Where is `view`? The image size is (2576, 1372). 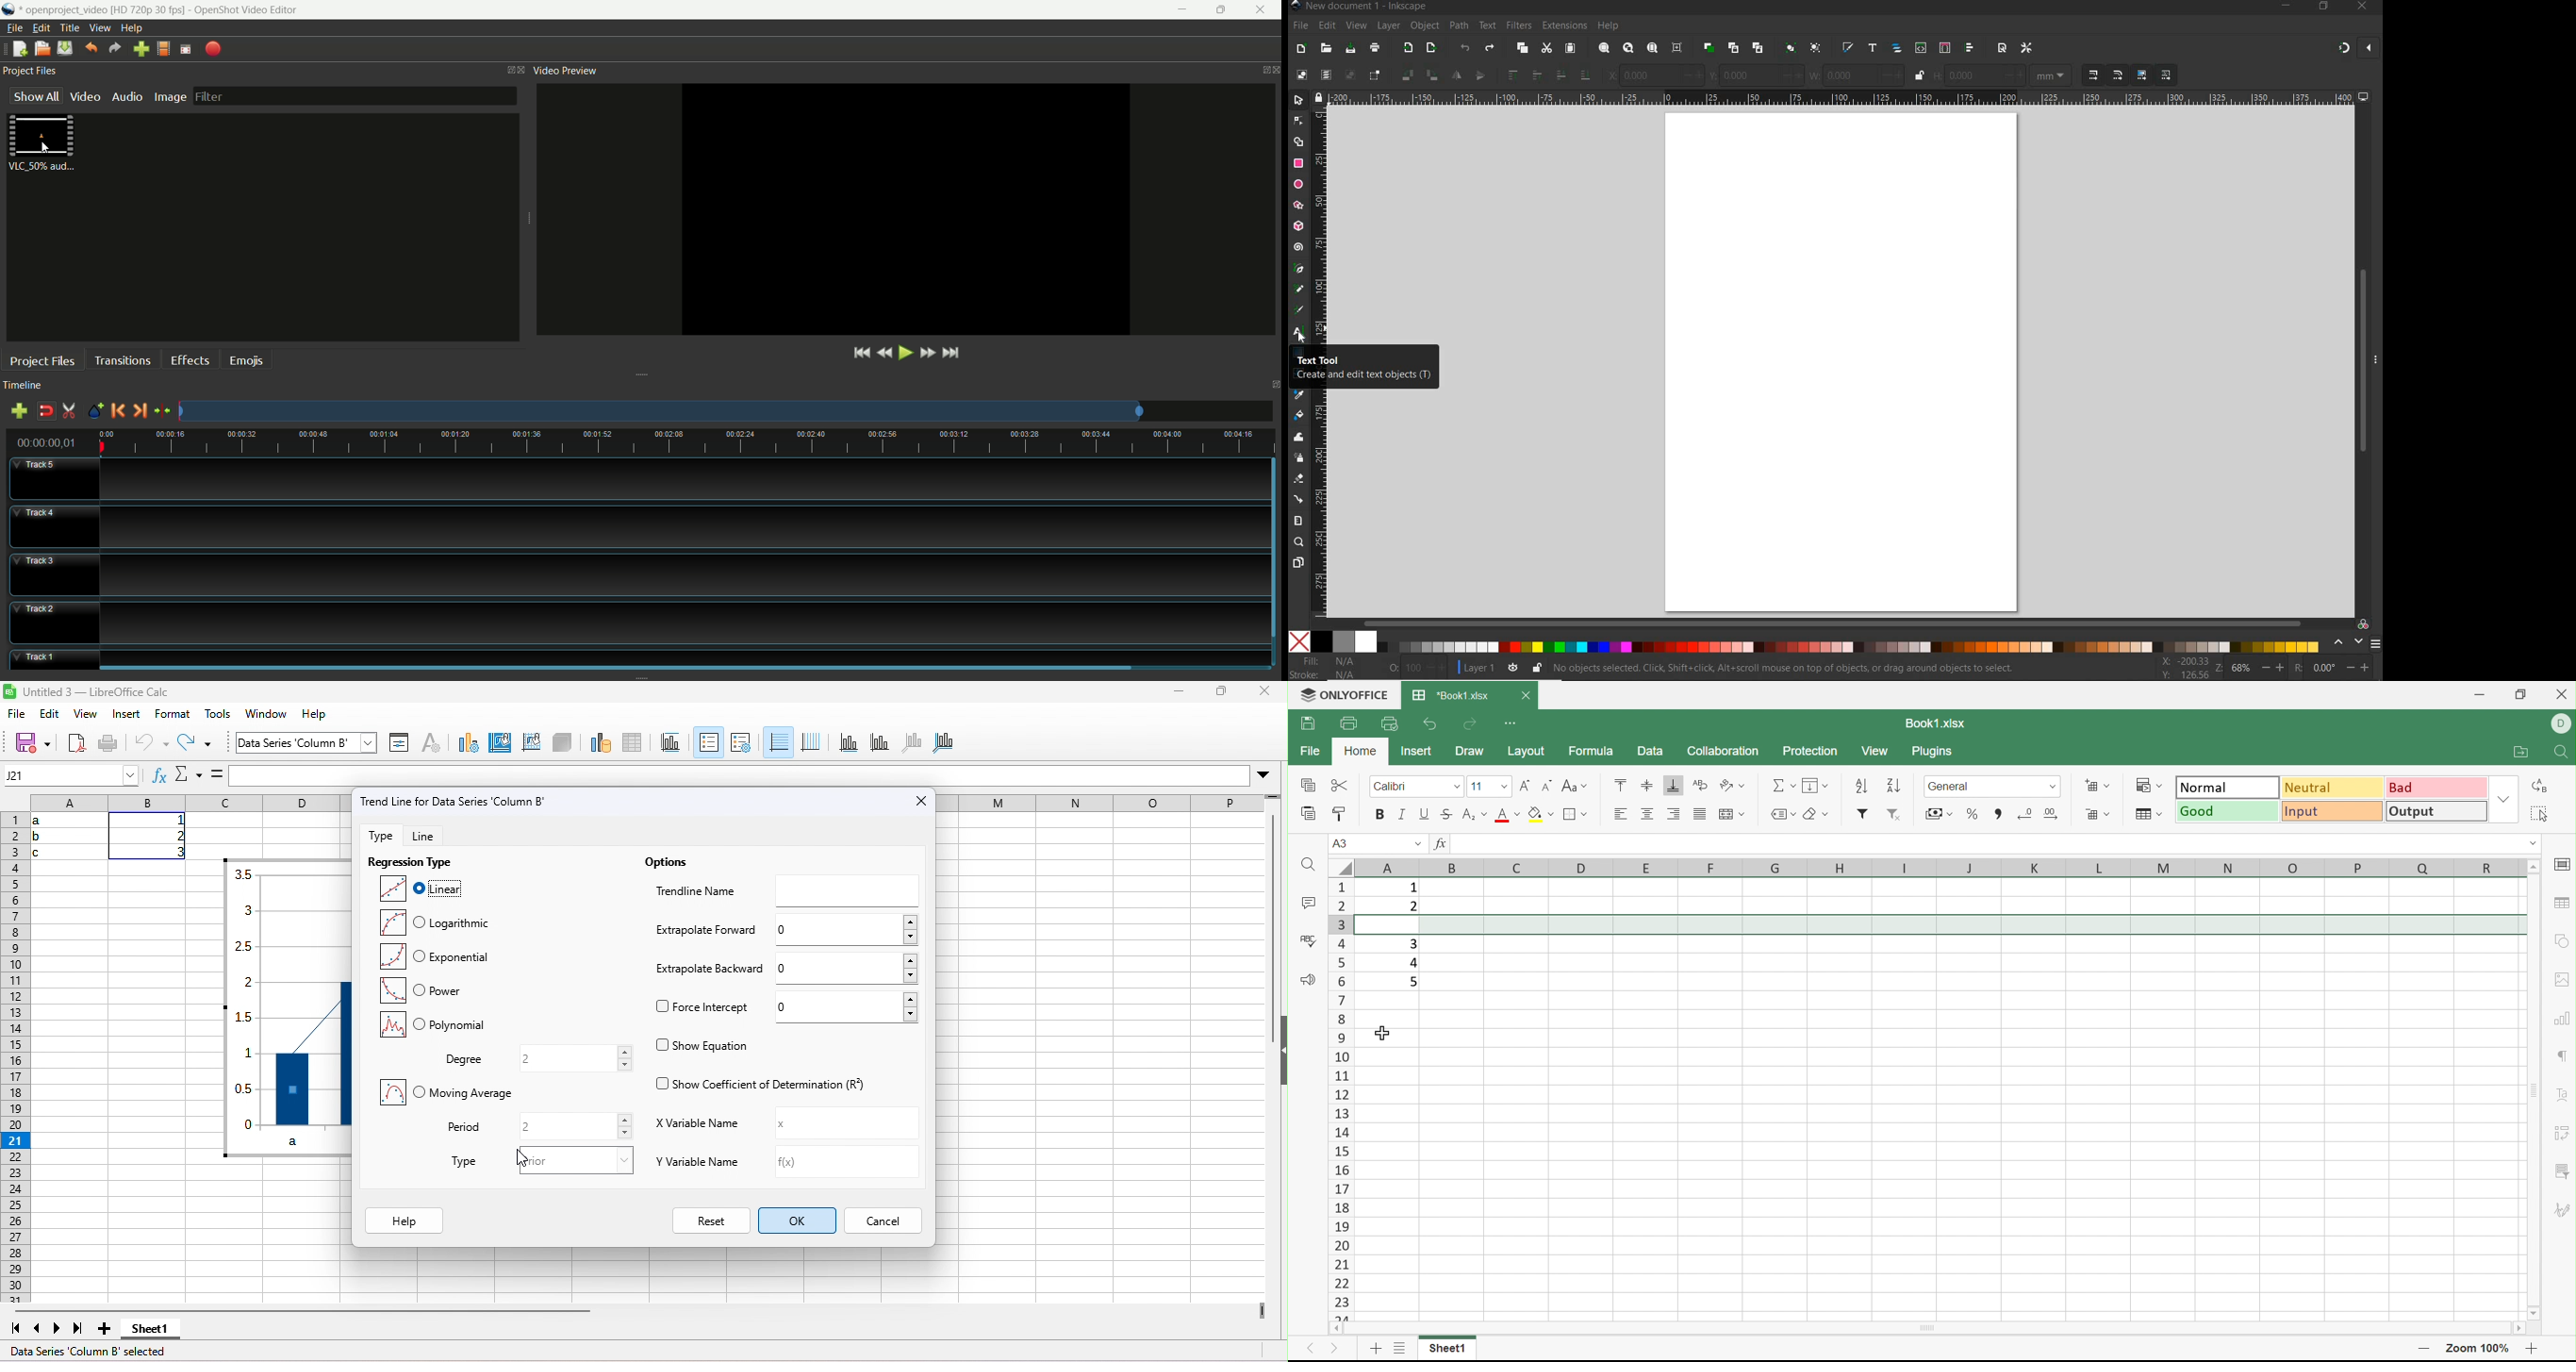 view is located at coordinates (1355, 26).